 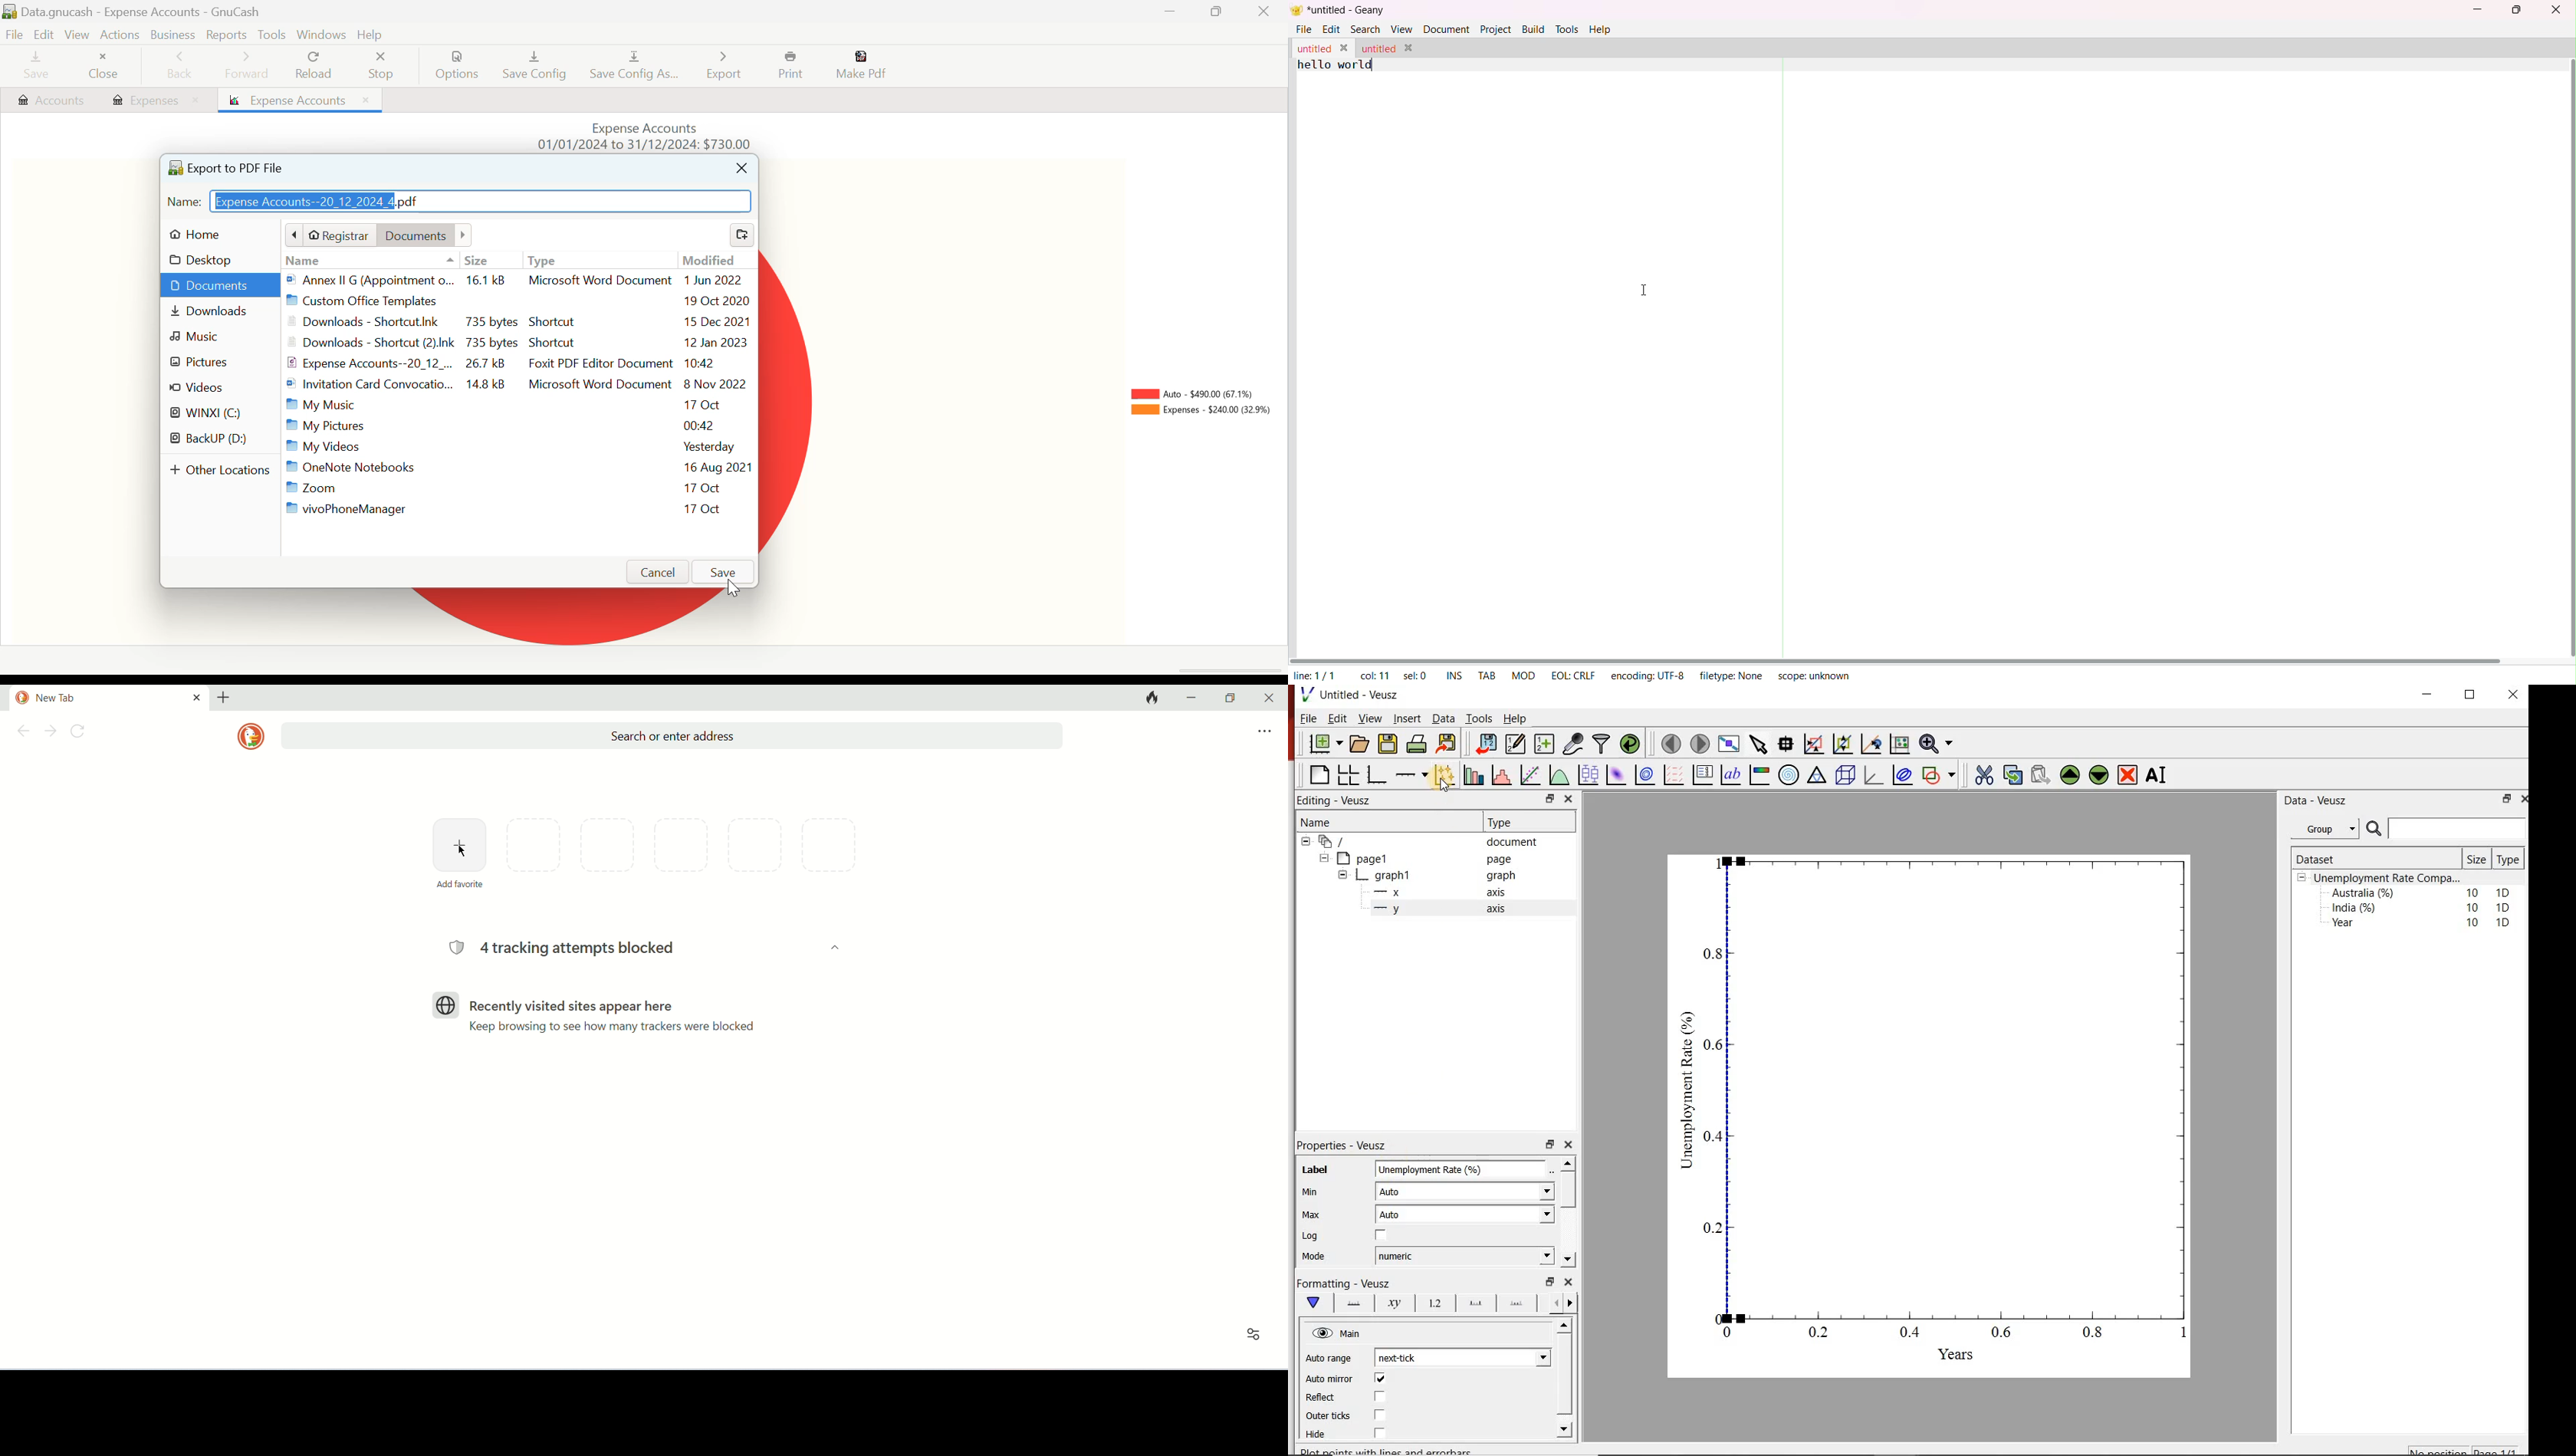 I want to click on file, so click(x=1305, y=29).